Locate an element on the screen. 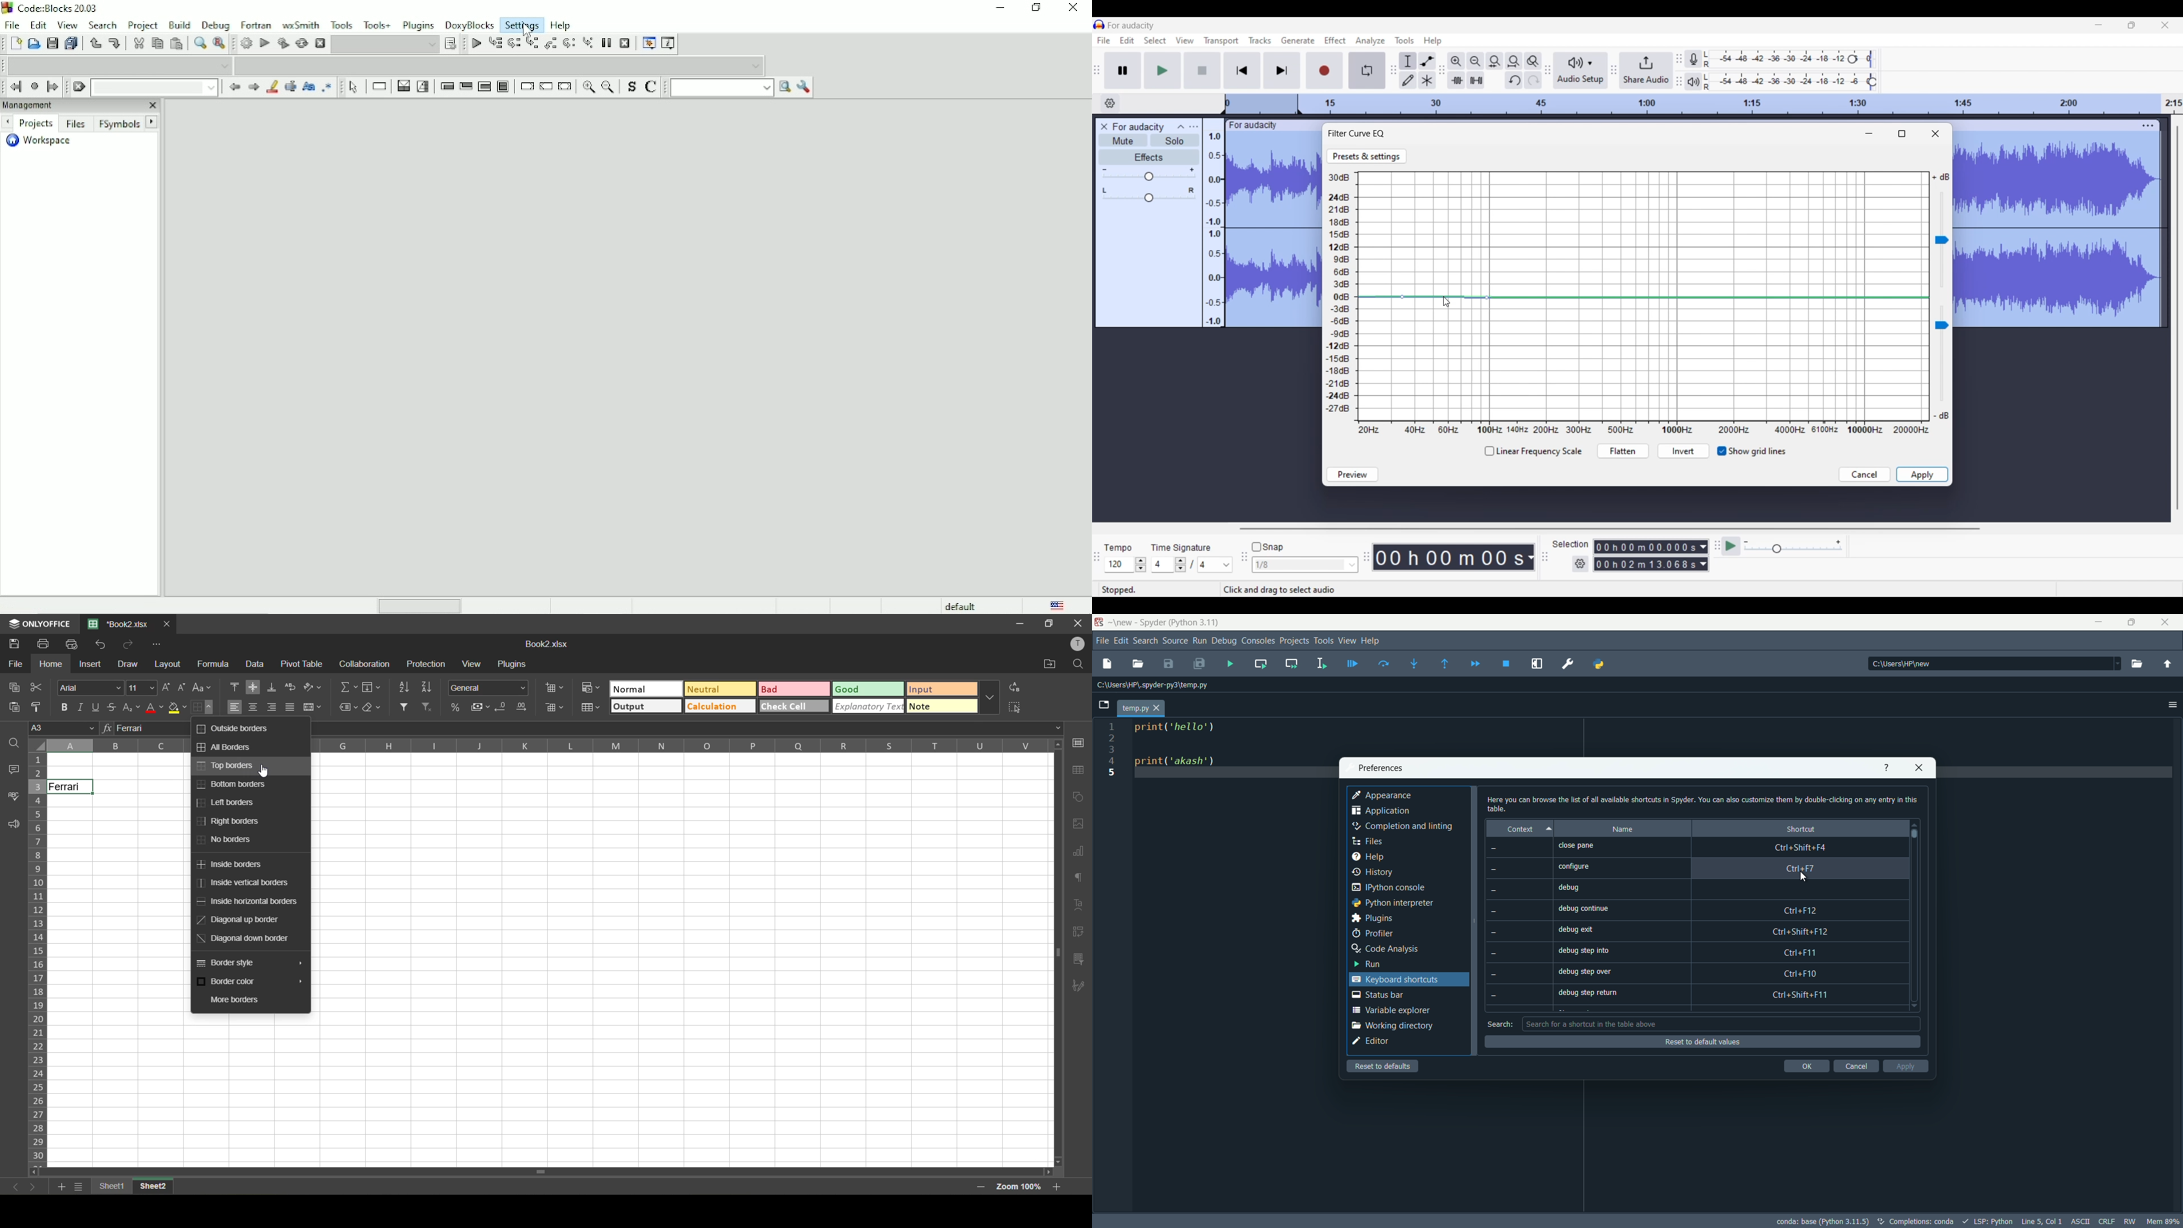 The image size is (2184, 1232). memory usage is located at coordinates (2165, 1221).